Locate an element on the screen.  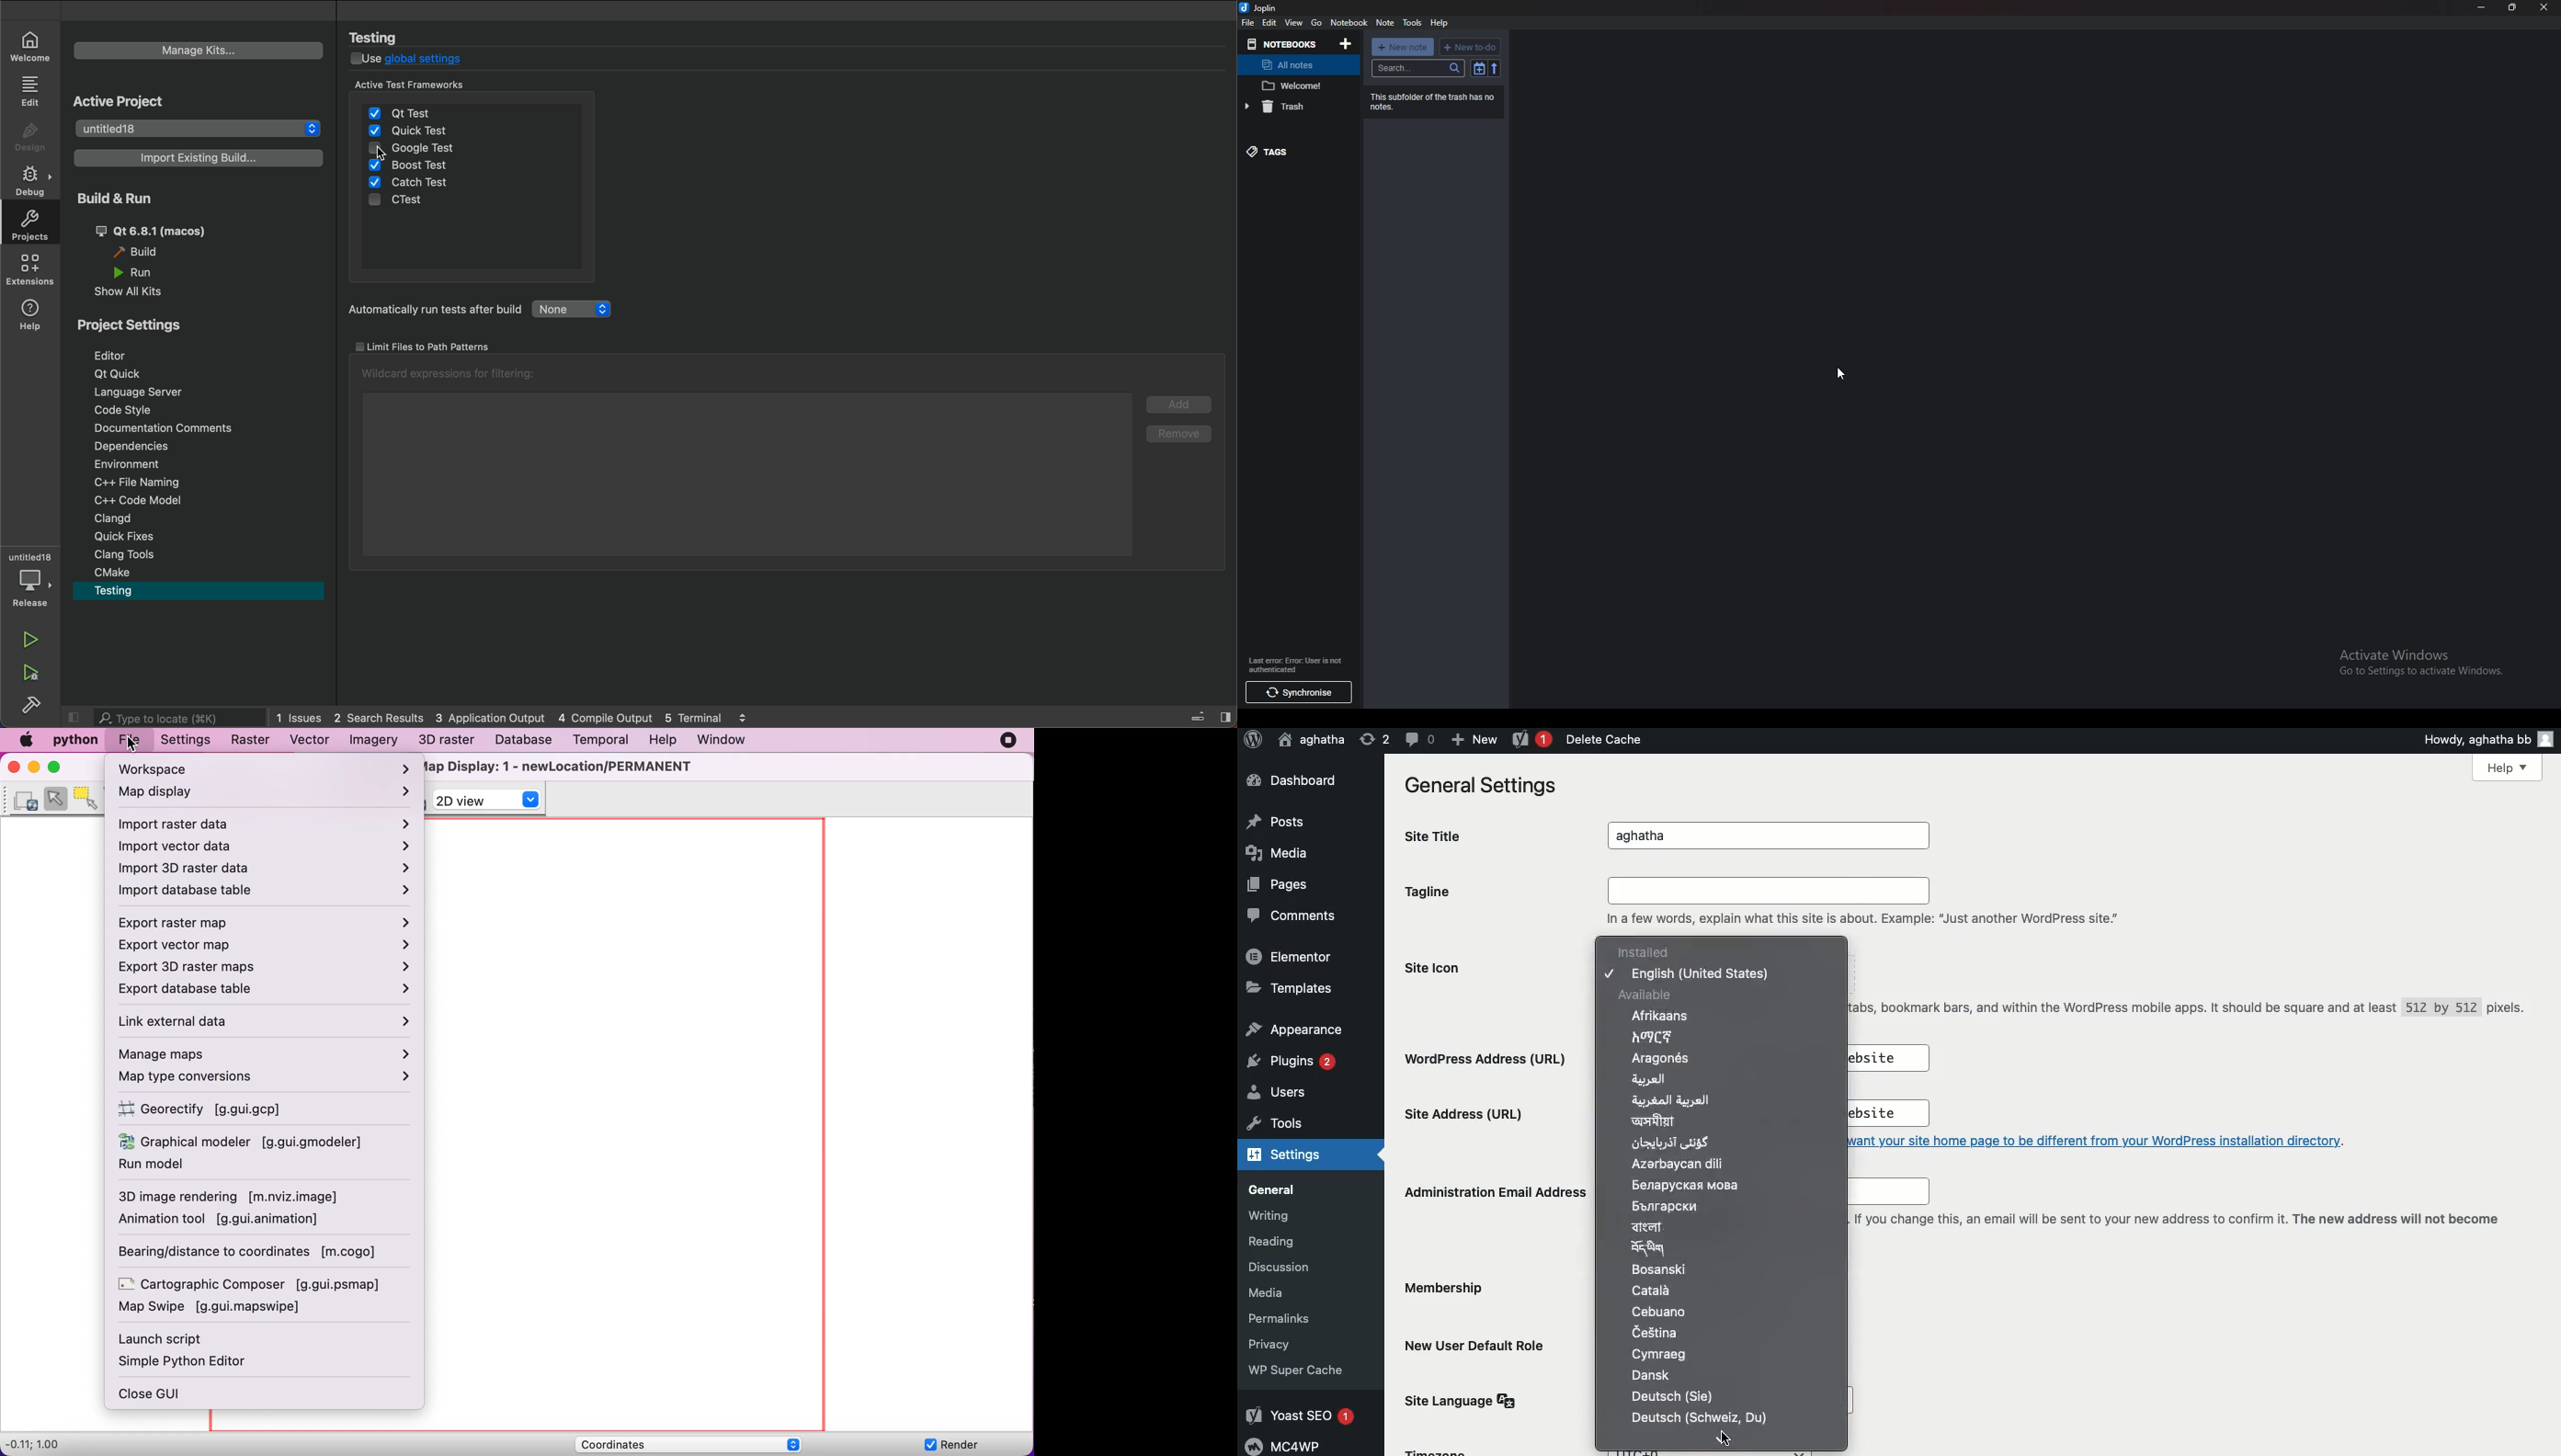
welcome is located at coordinates (28, 45).